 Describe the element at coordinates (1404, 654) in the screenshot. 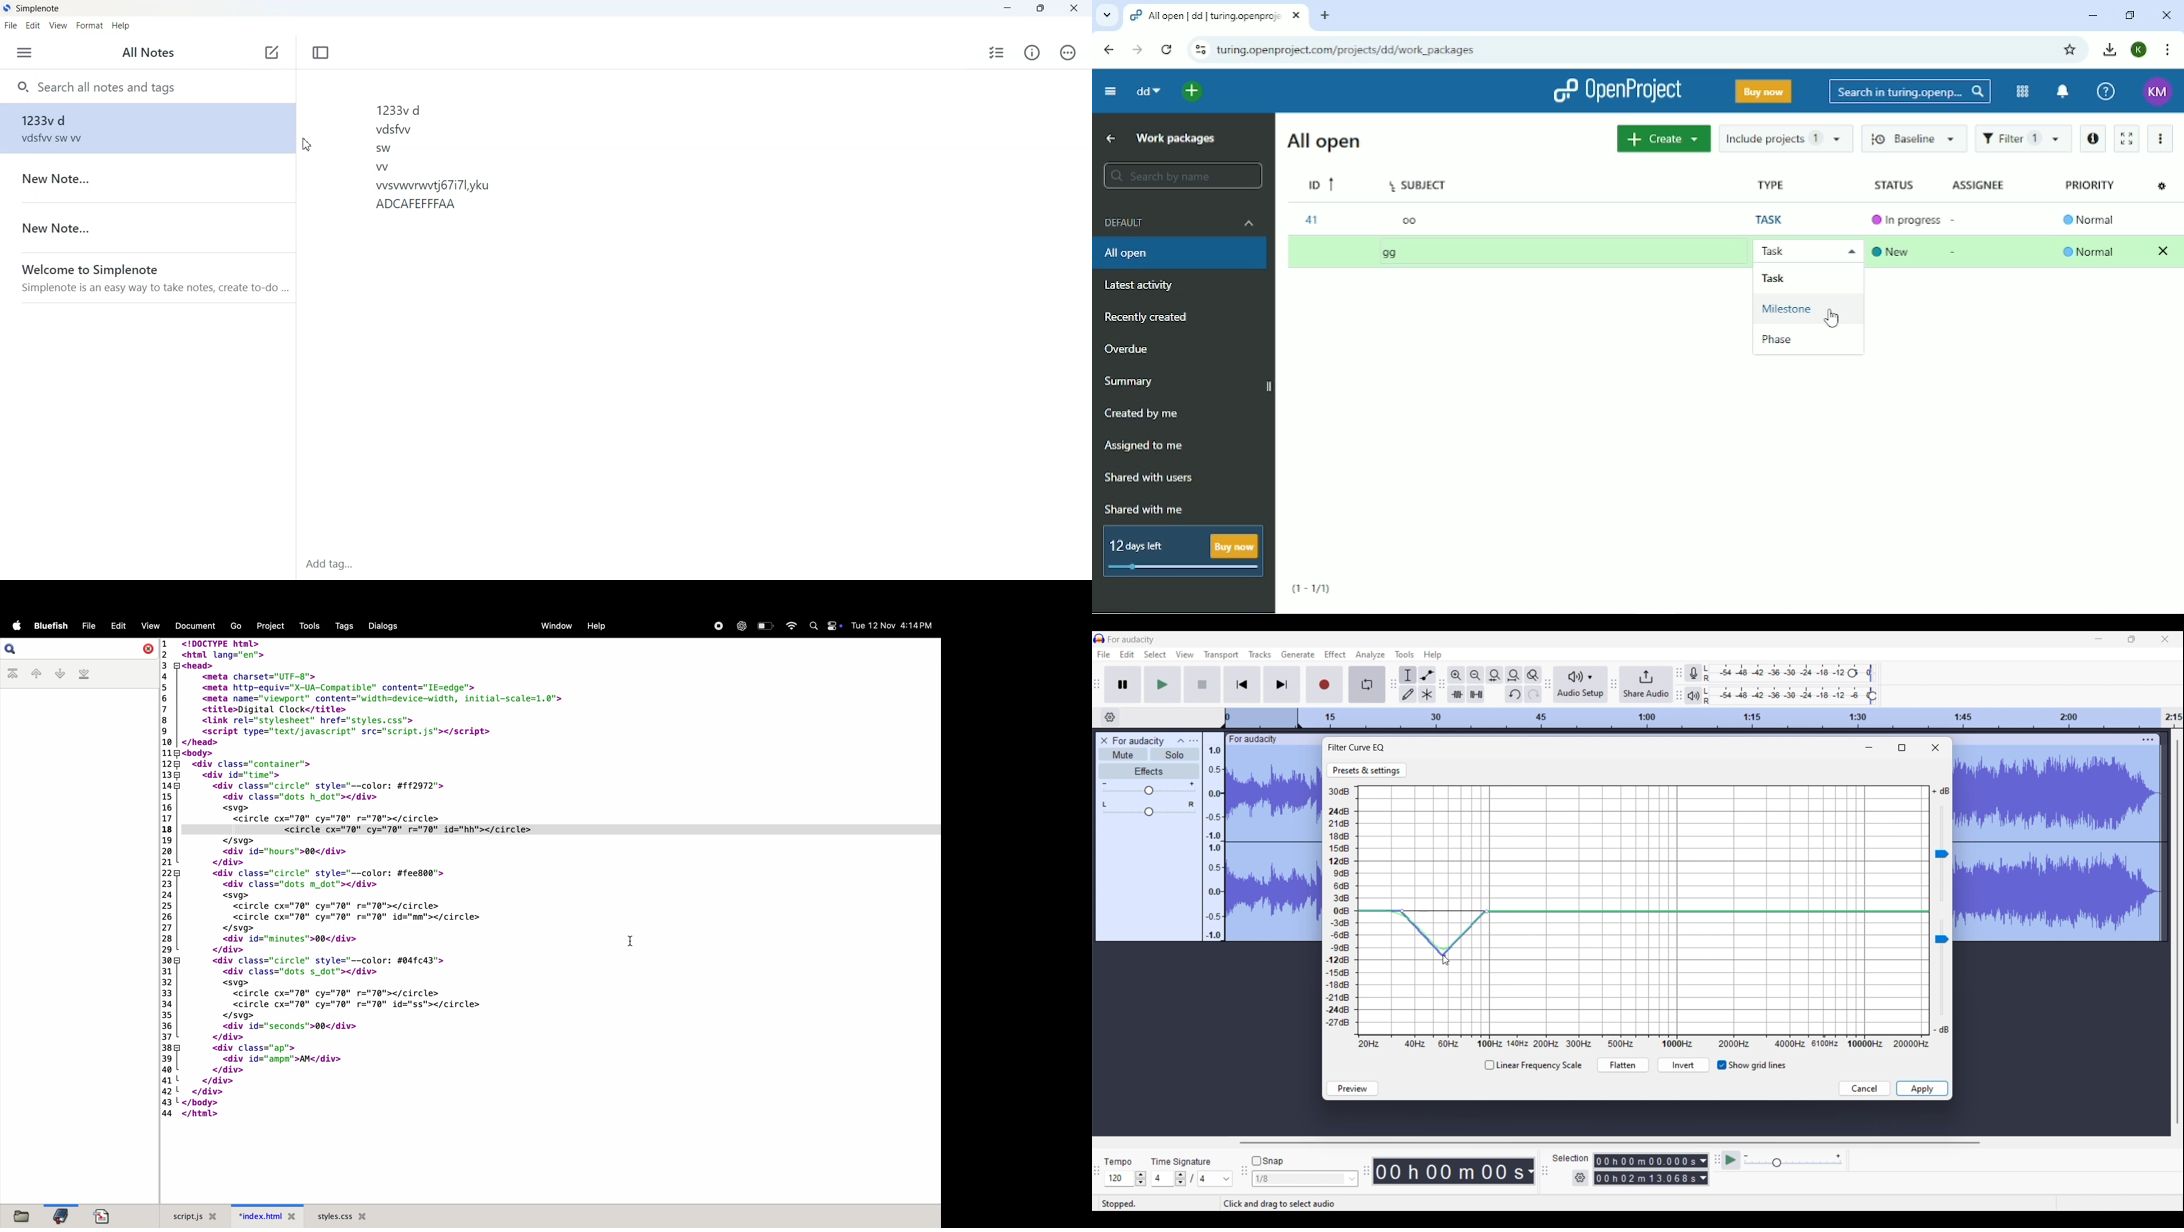

I see `Tools menu` at that location.